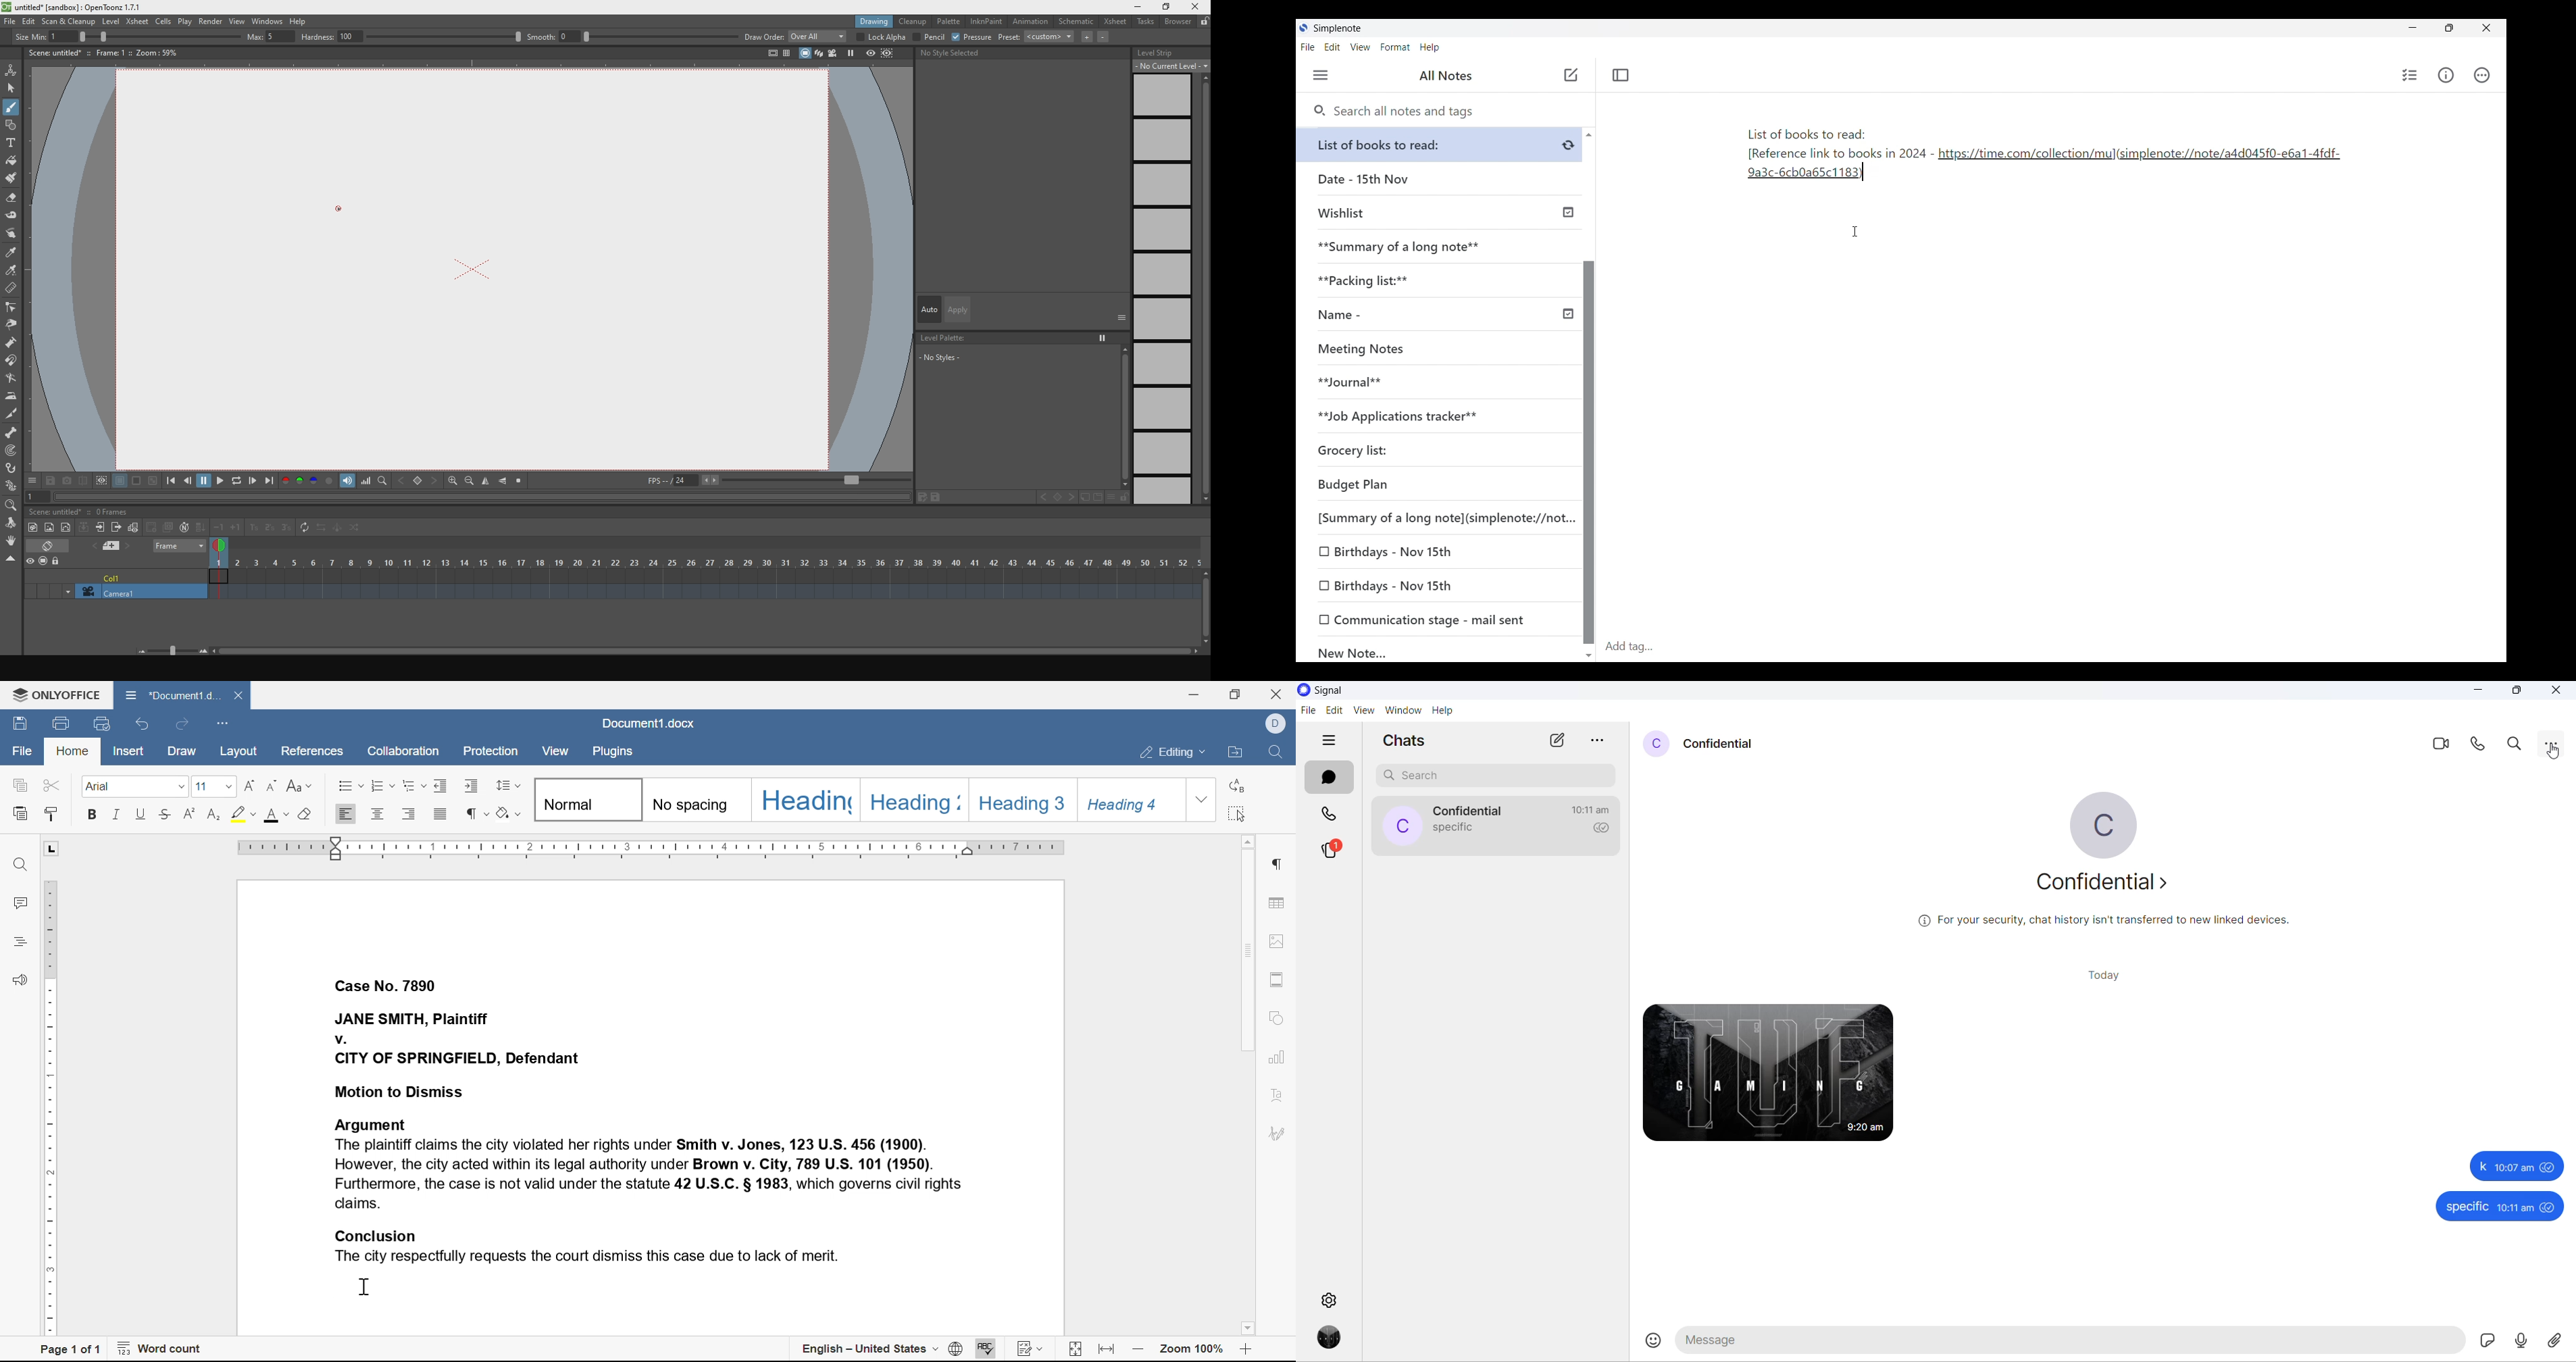 The image size is (2576, 1372). Describe the element at coordinates (12, 308) in the screenshot. I see `edit control` at that location.